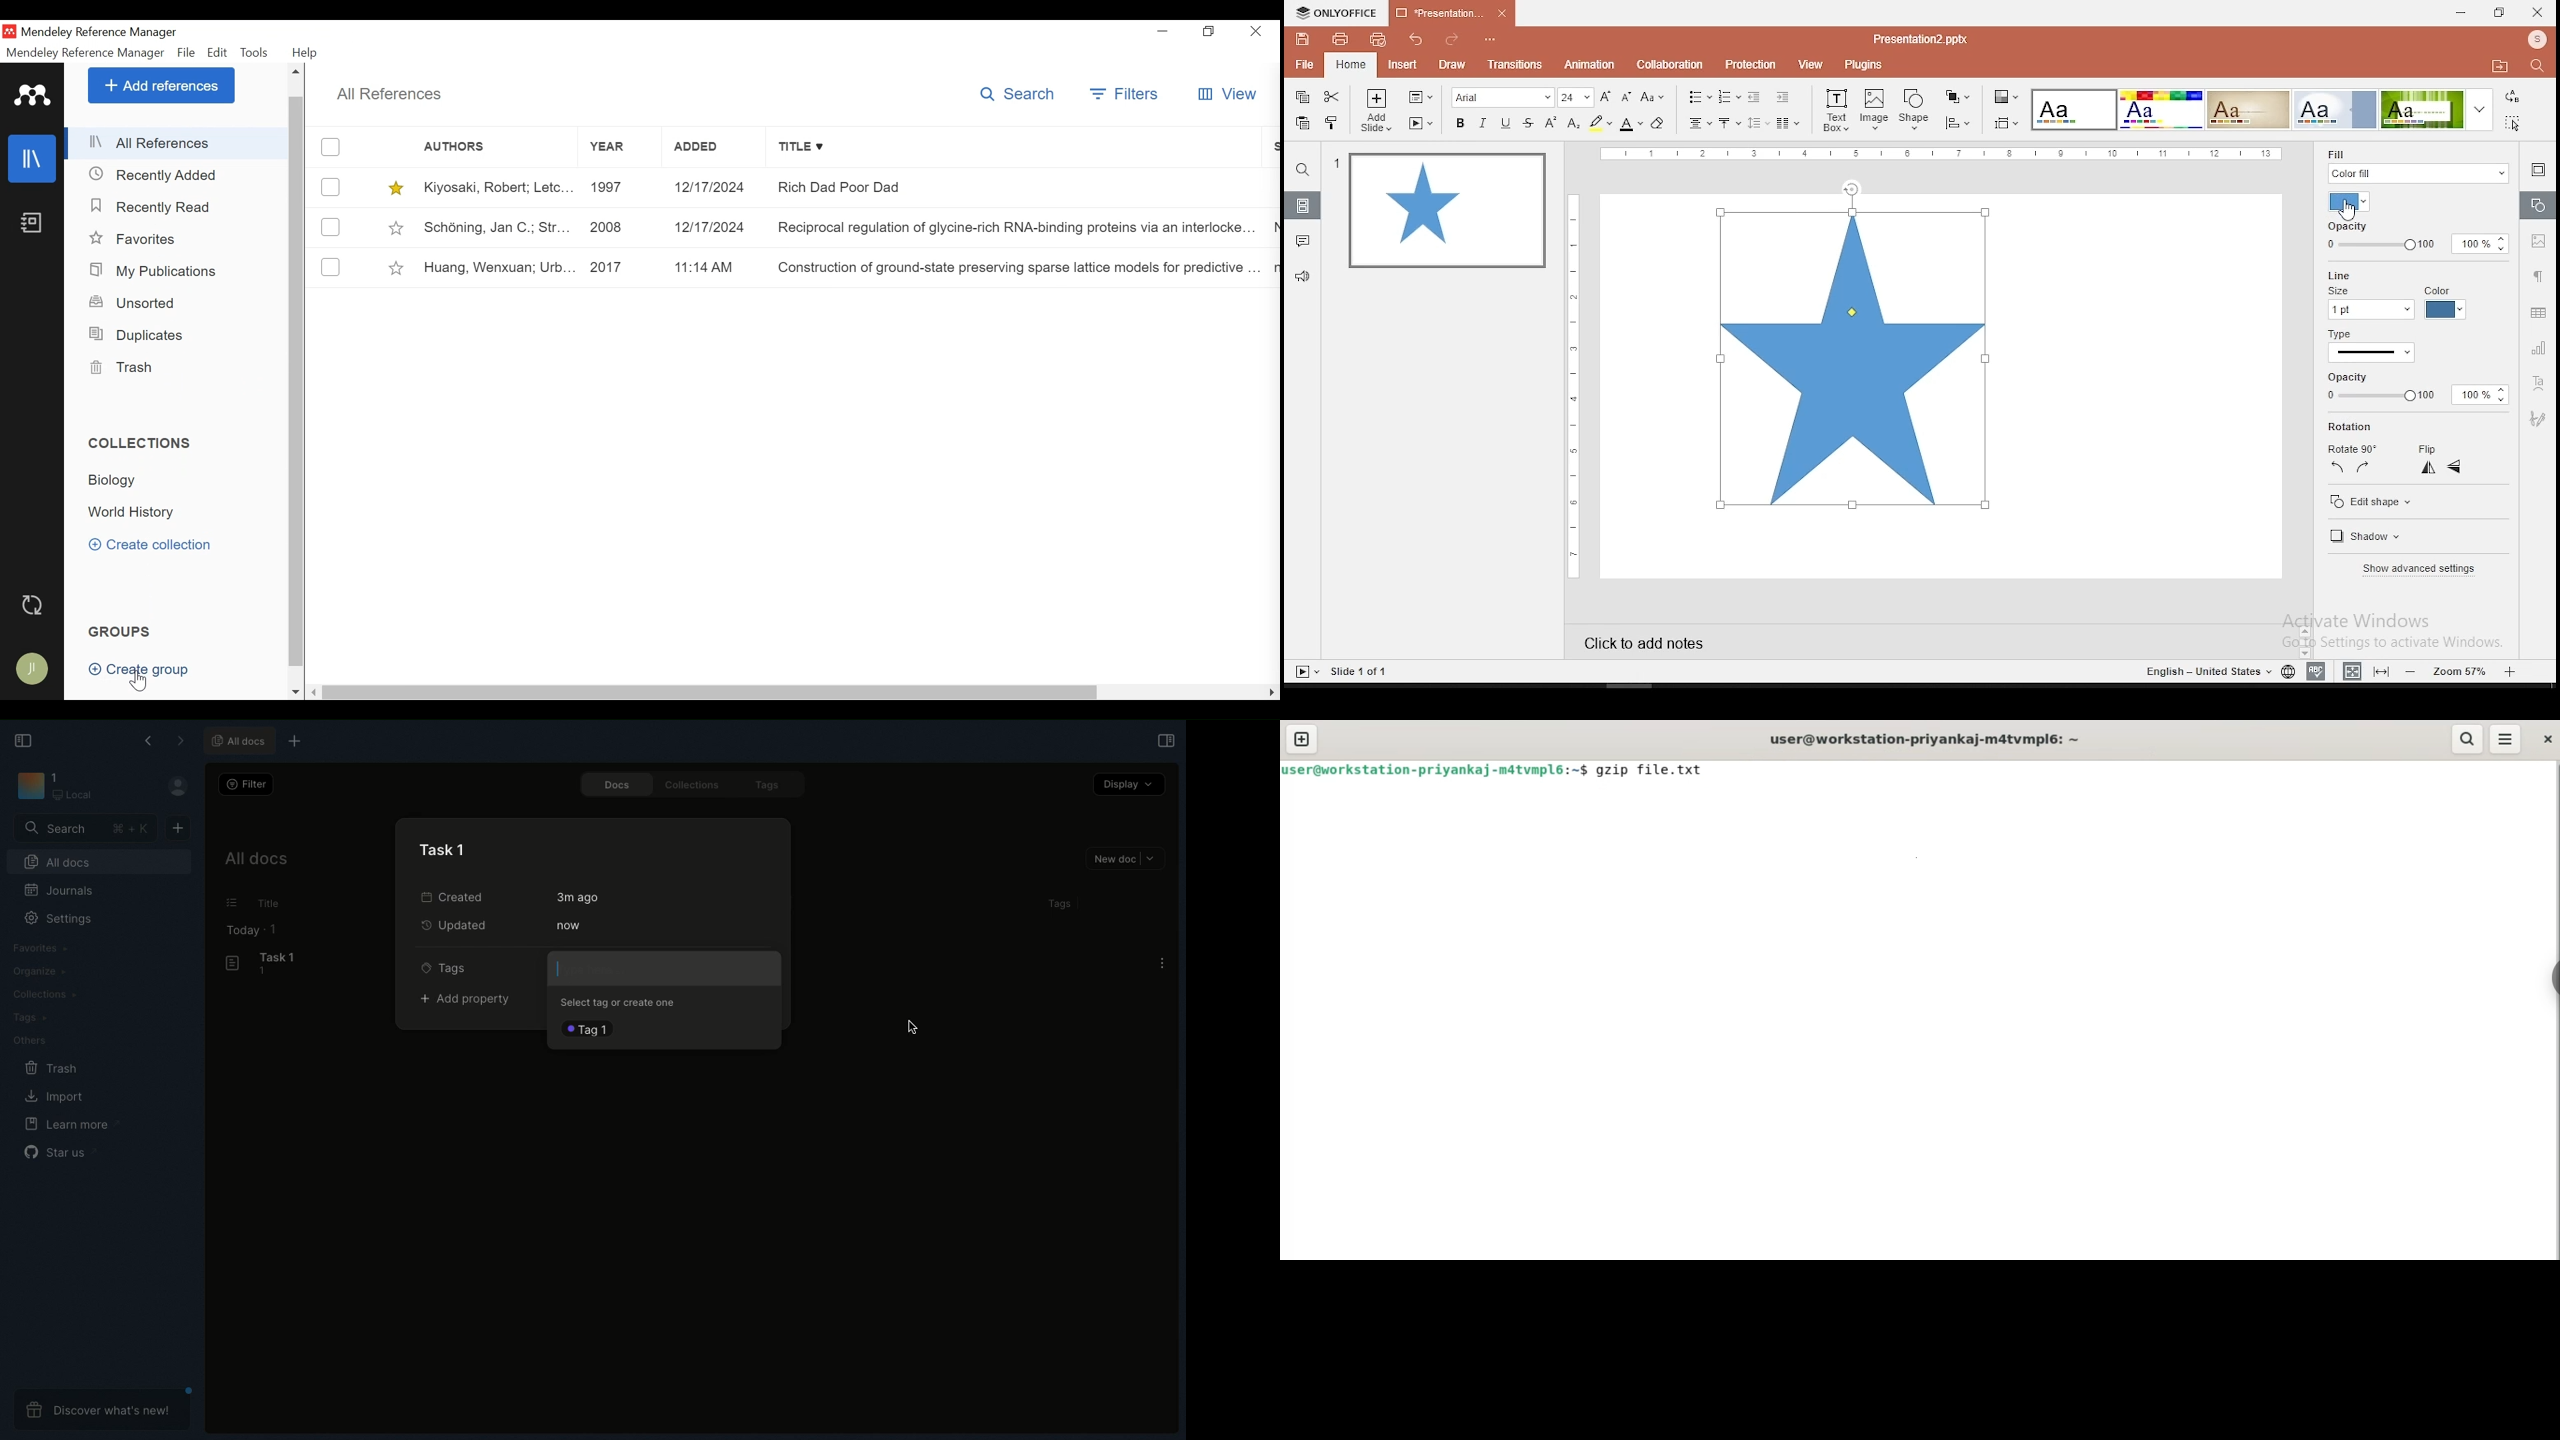 Image resolution: width=2576 pixels, height=1456 pixels. What do you see at coordinates (2513, 97) in the screenshot?
I see `replace` at bounding box center [2513, 97].